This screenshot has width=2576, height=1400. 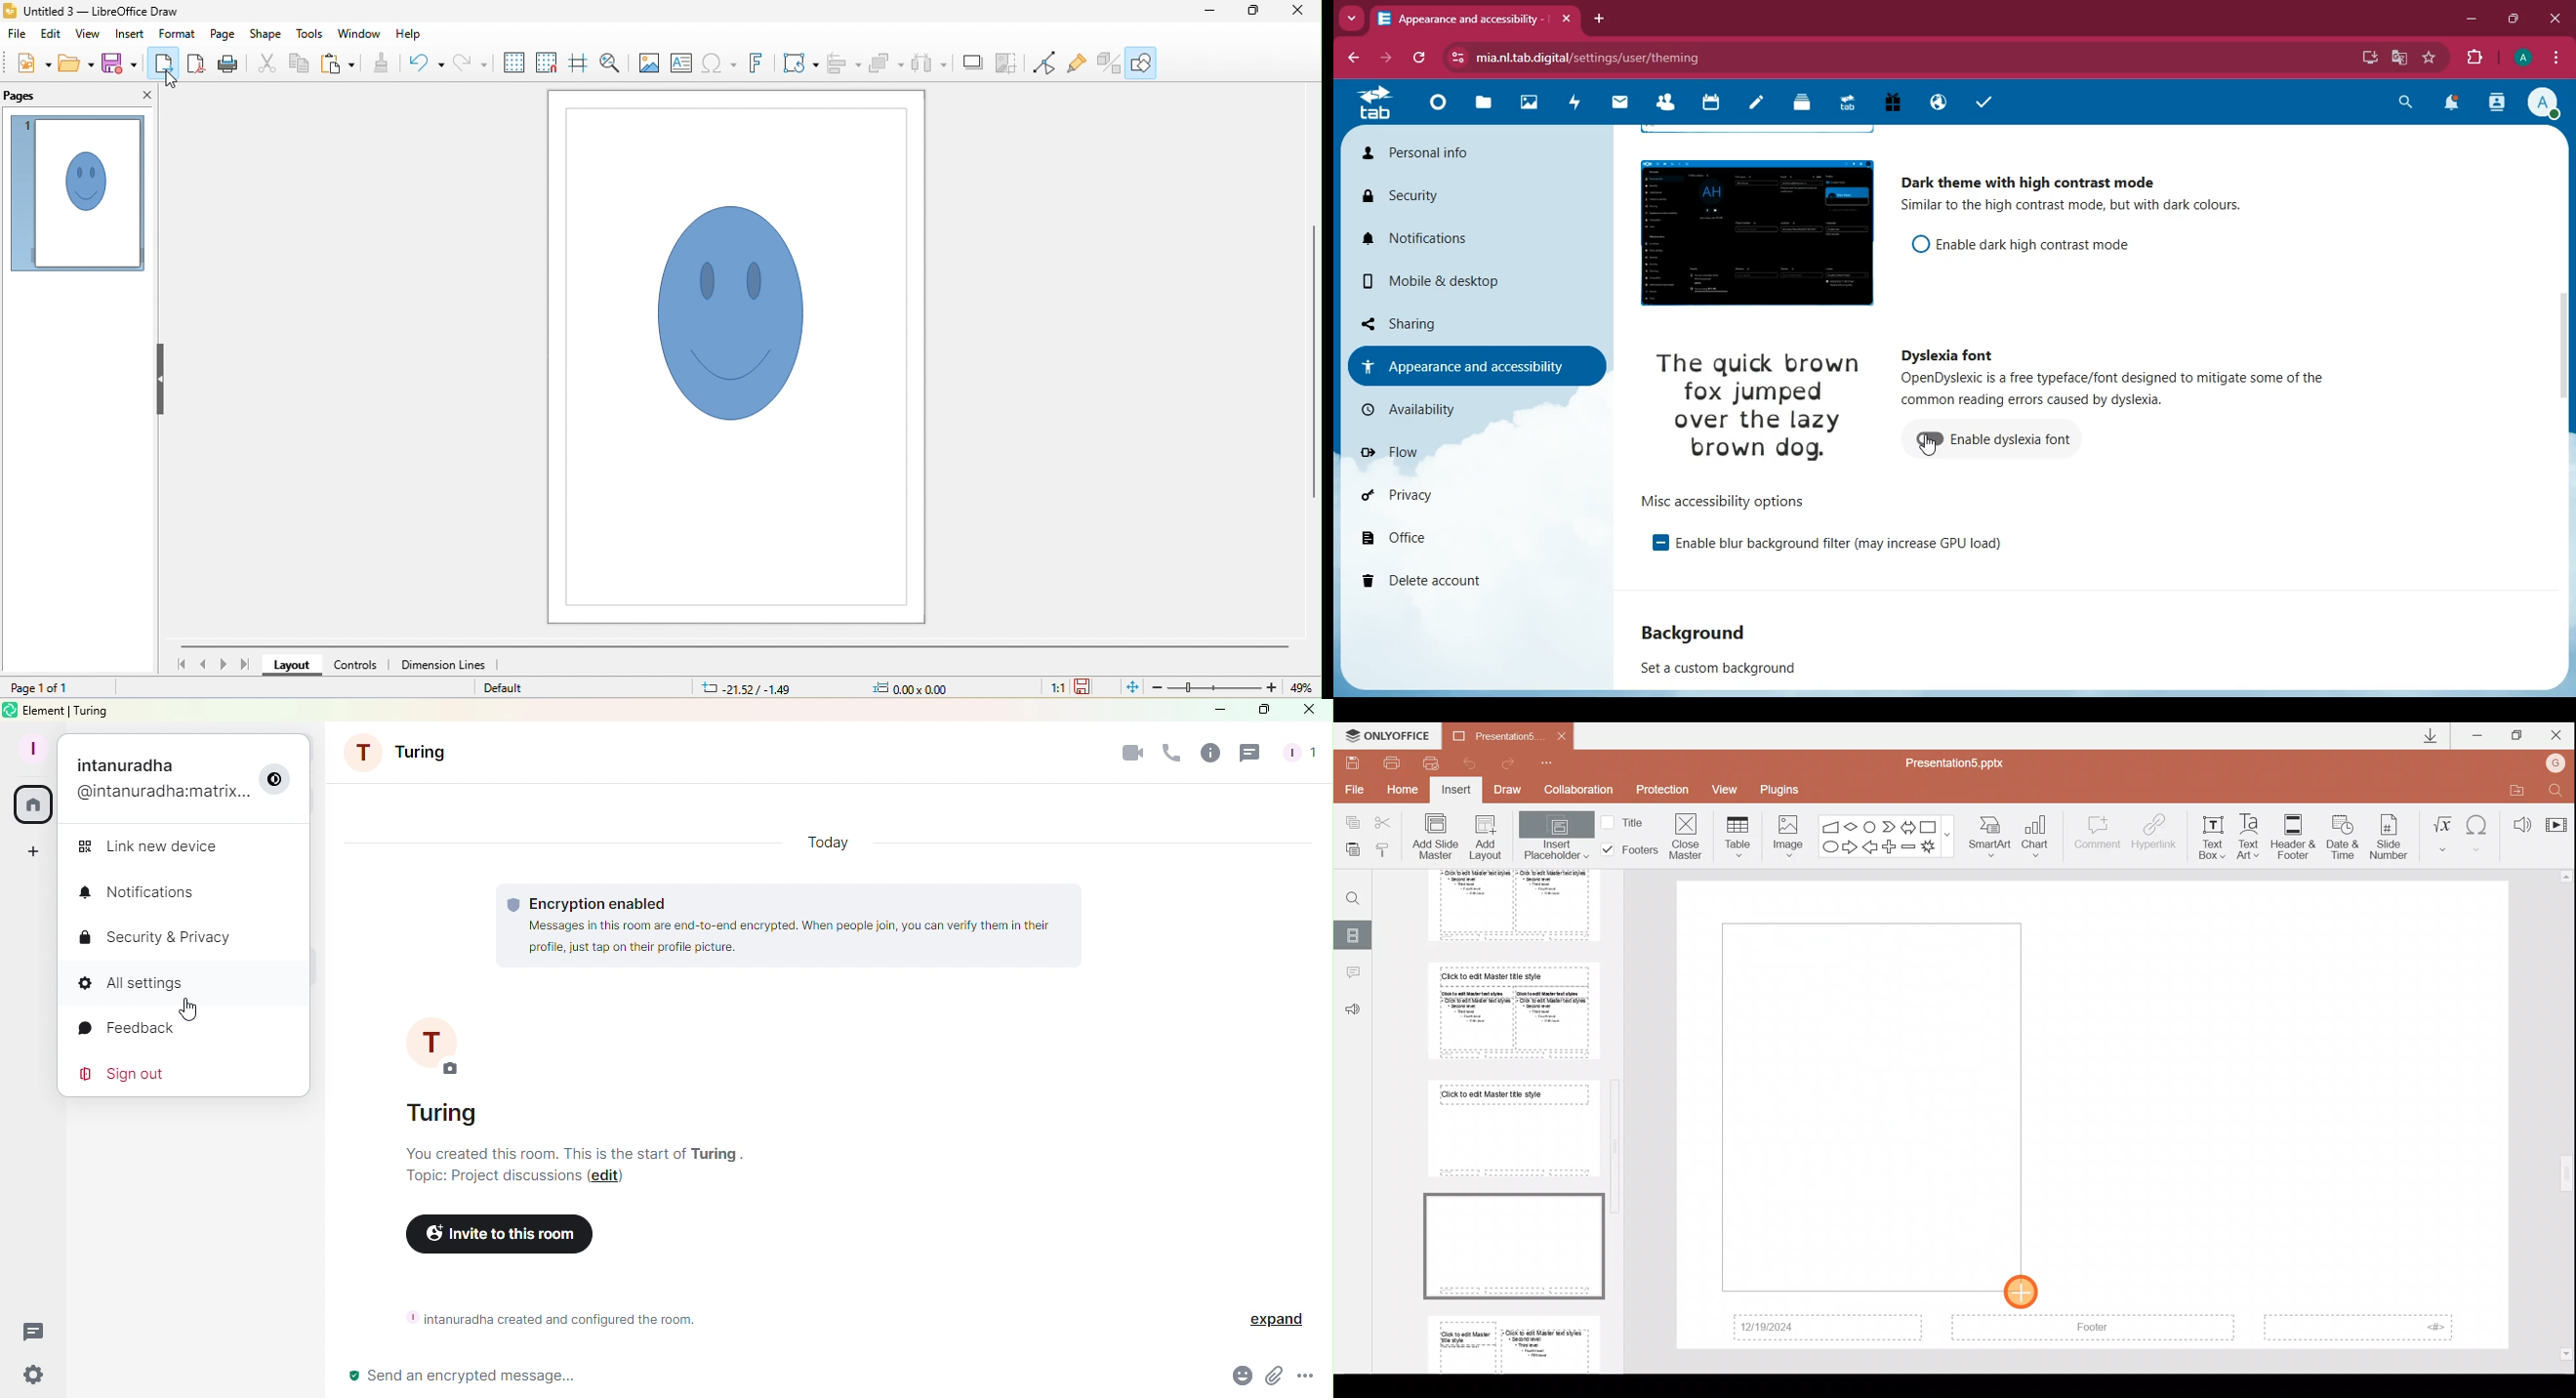 I want to click on personal info, so click(x=1462, y=152).